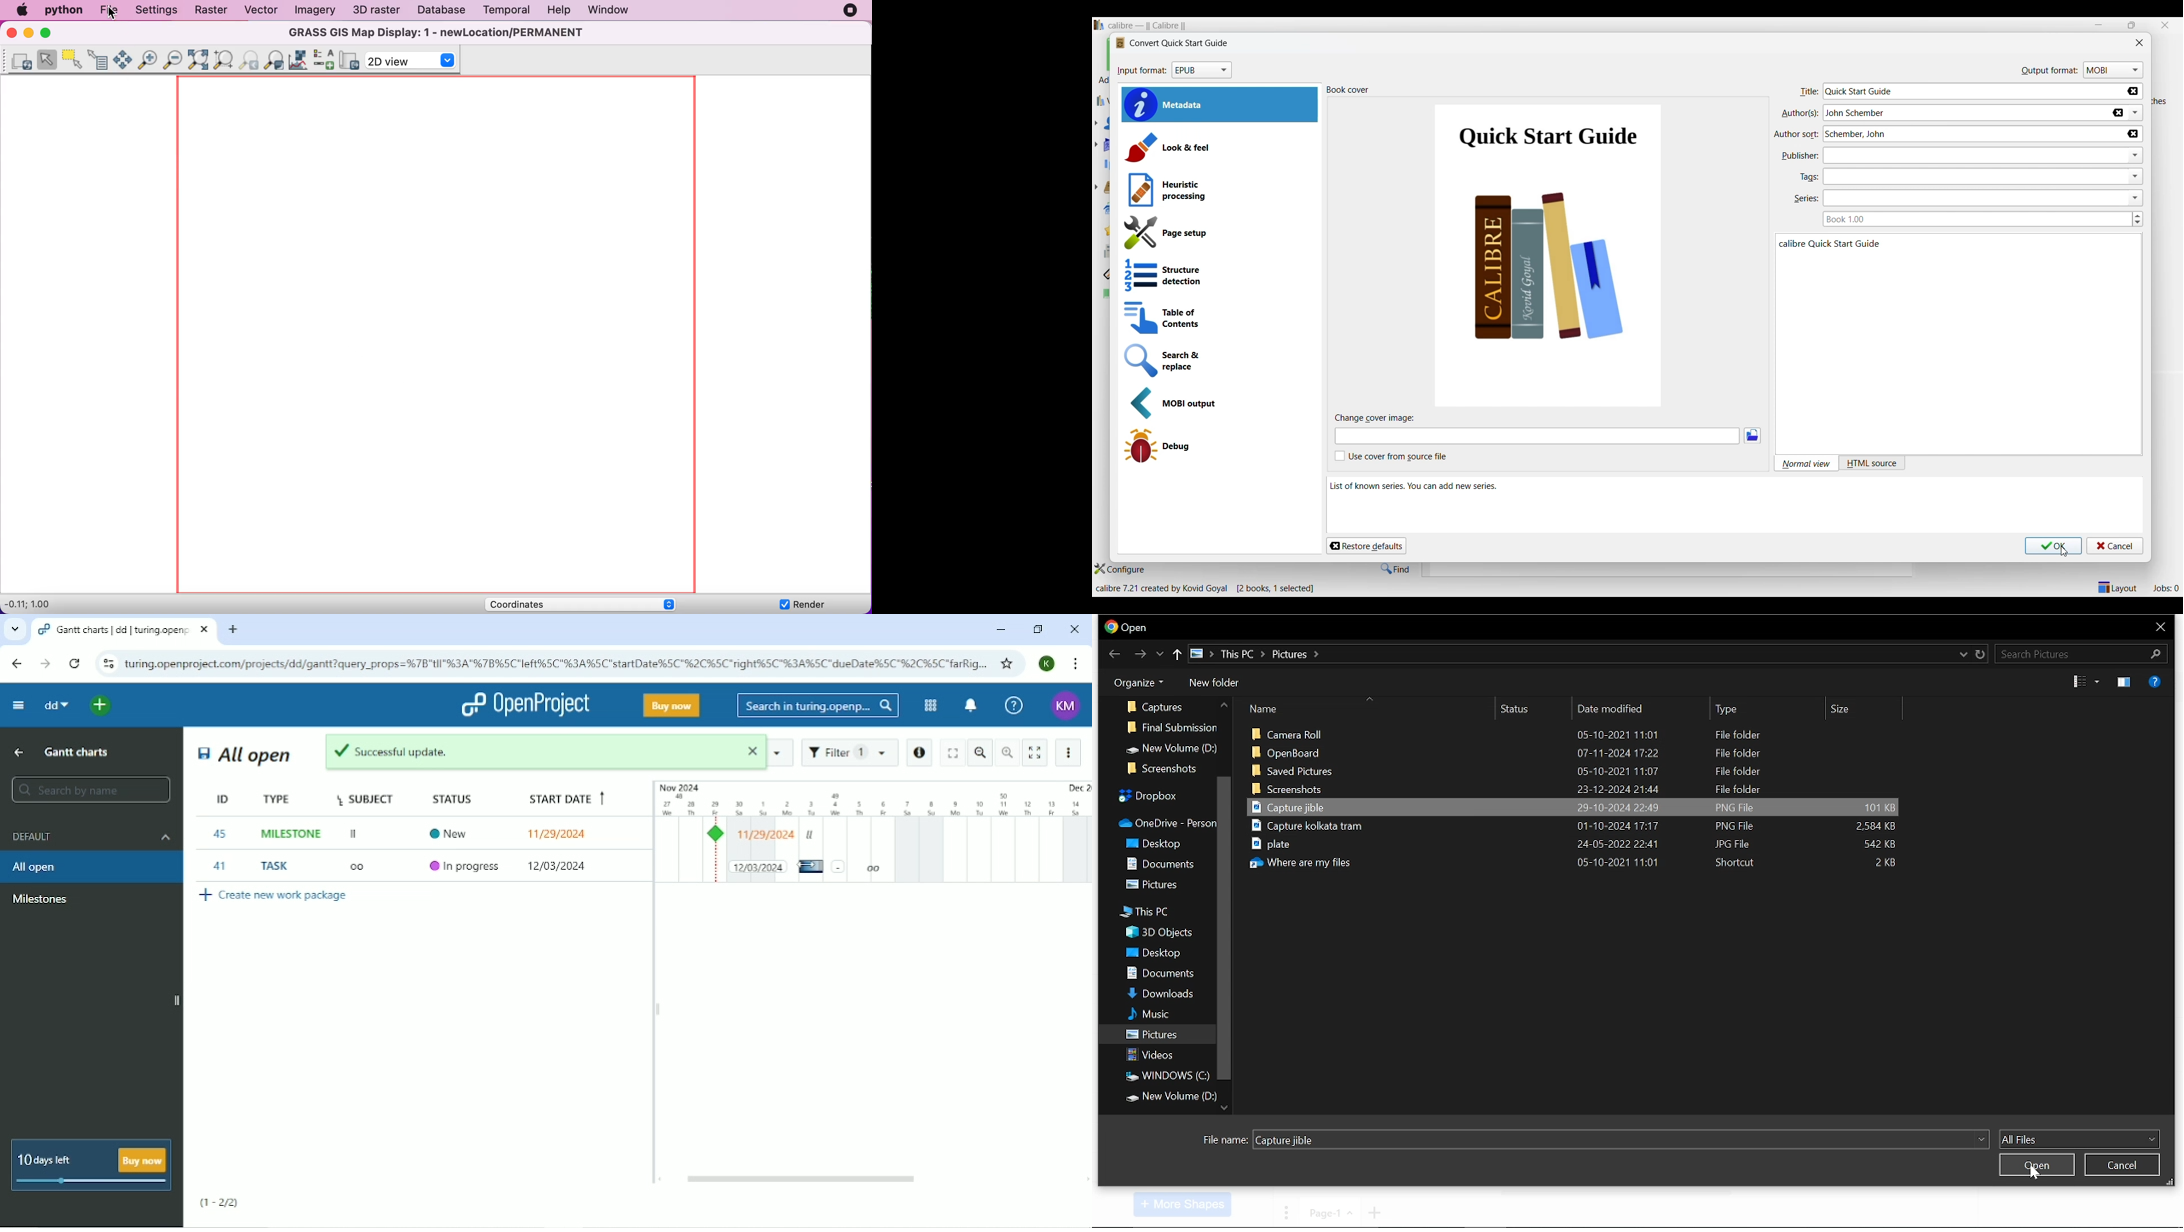  I want to click on folders, so click(1154, 1033).